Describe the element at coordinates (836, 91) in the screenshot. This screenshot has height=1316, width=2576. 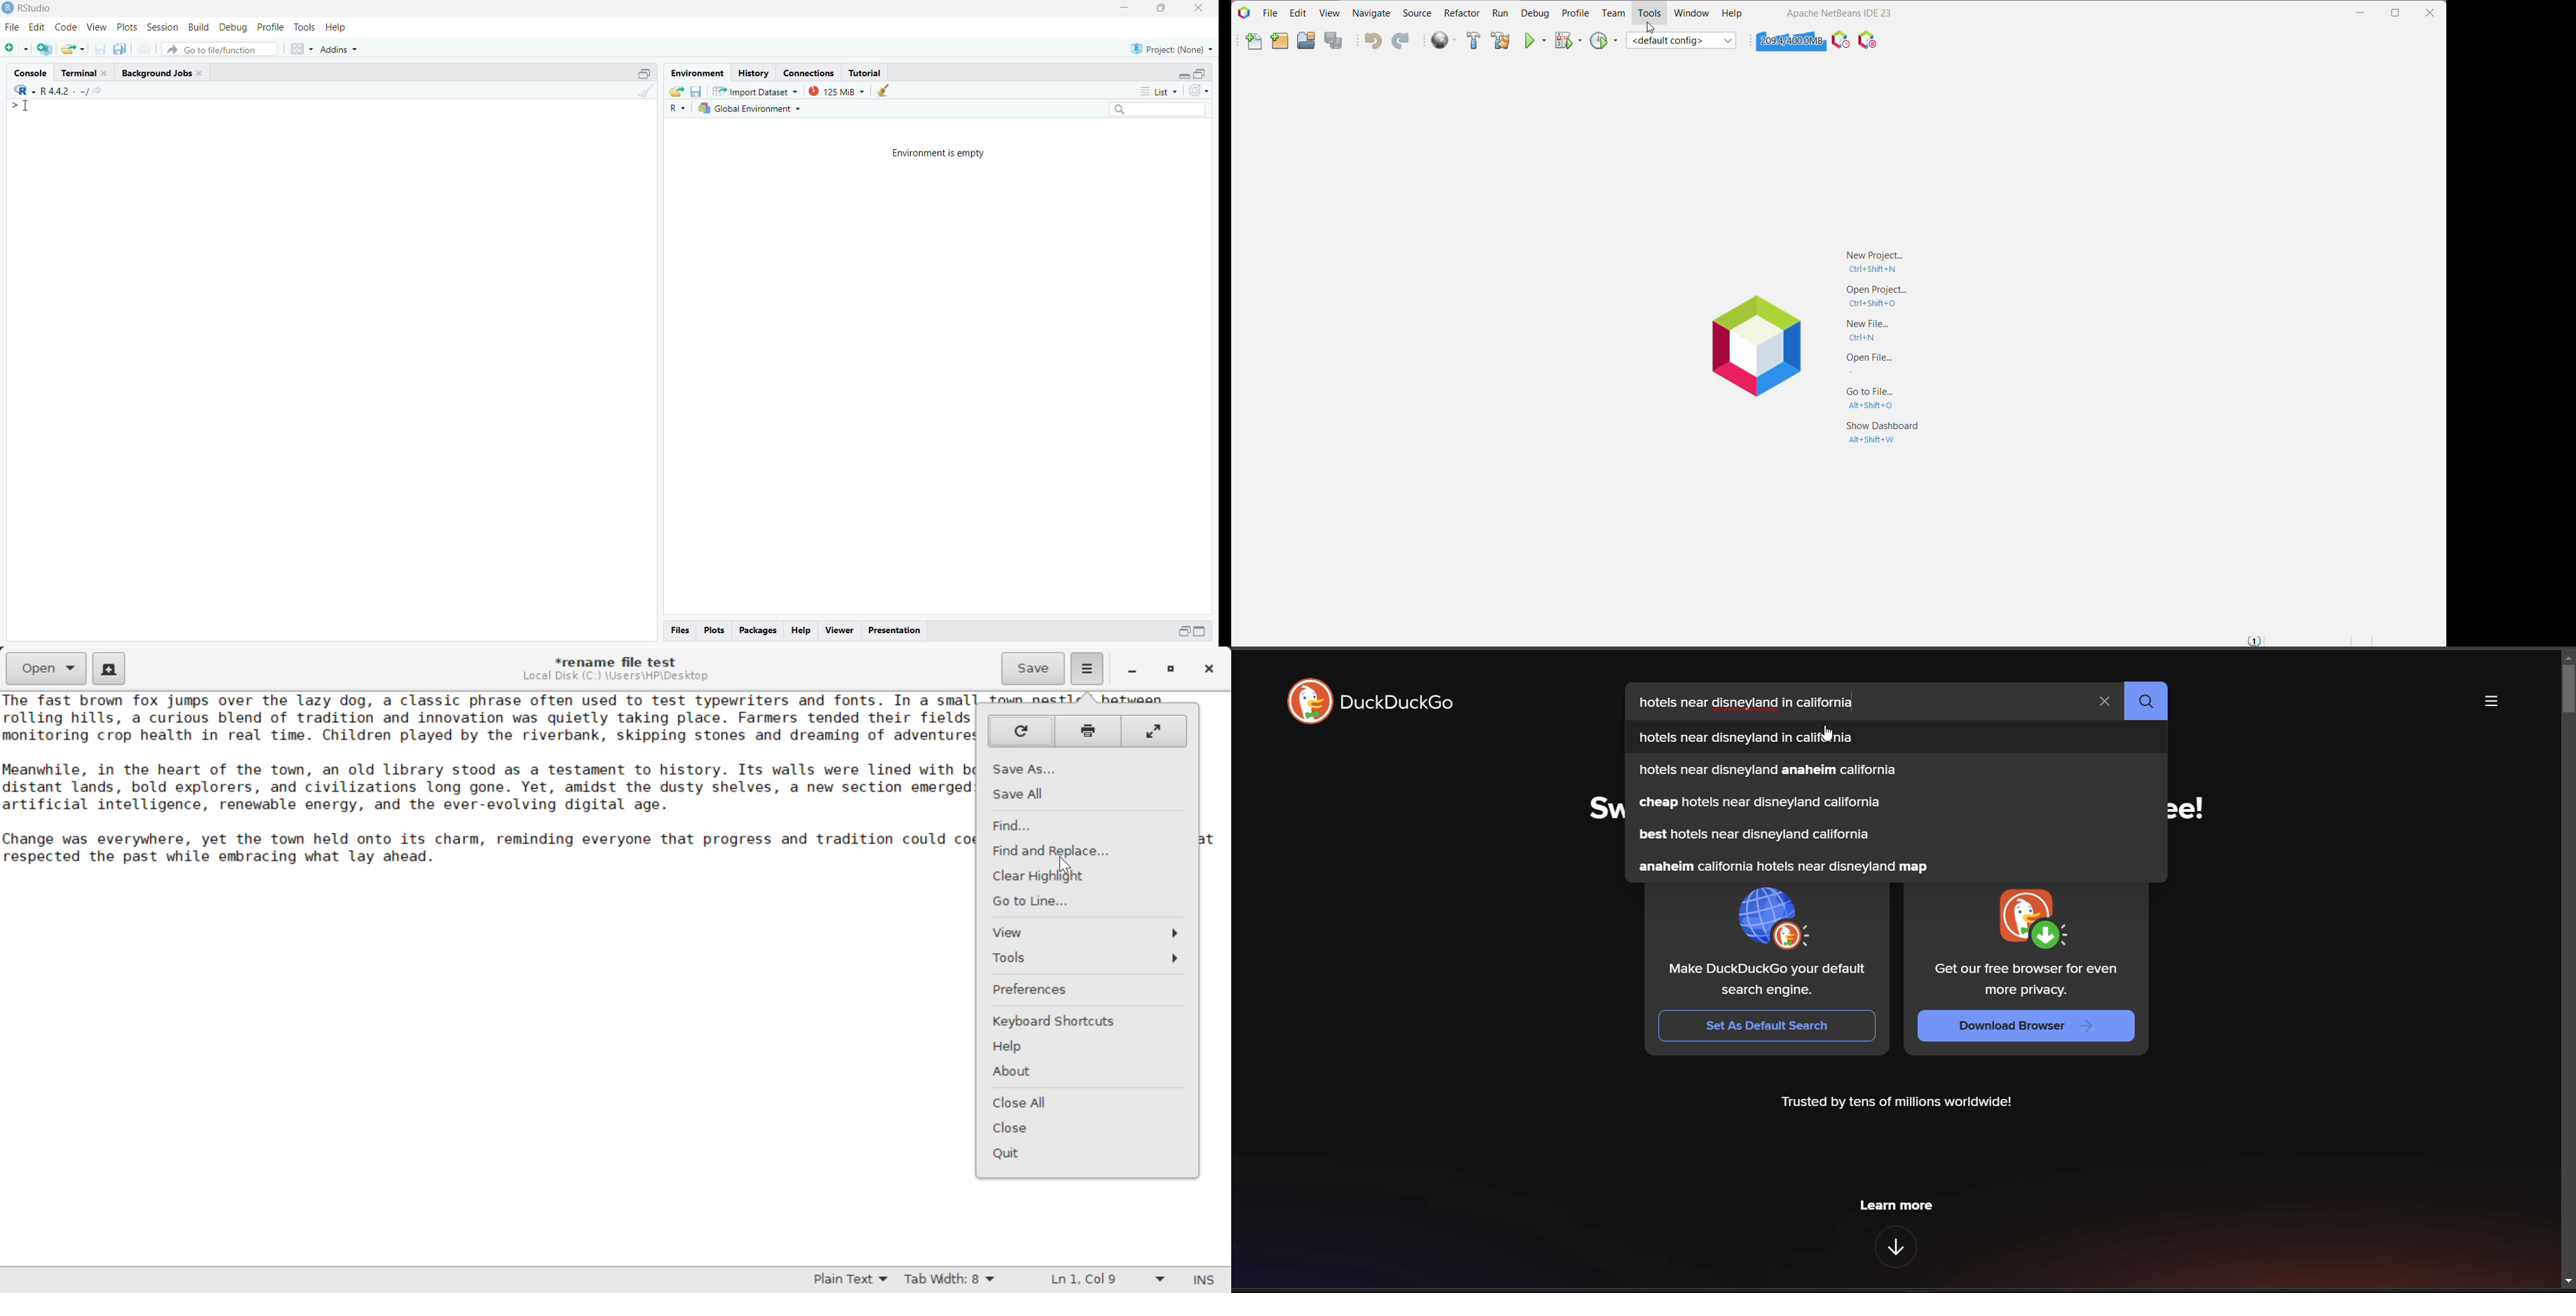
I see `125 MiB` at that location.